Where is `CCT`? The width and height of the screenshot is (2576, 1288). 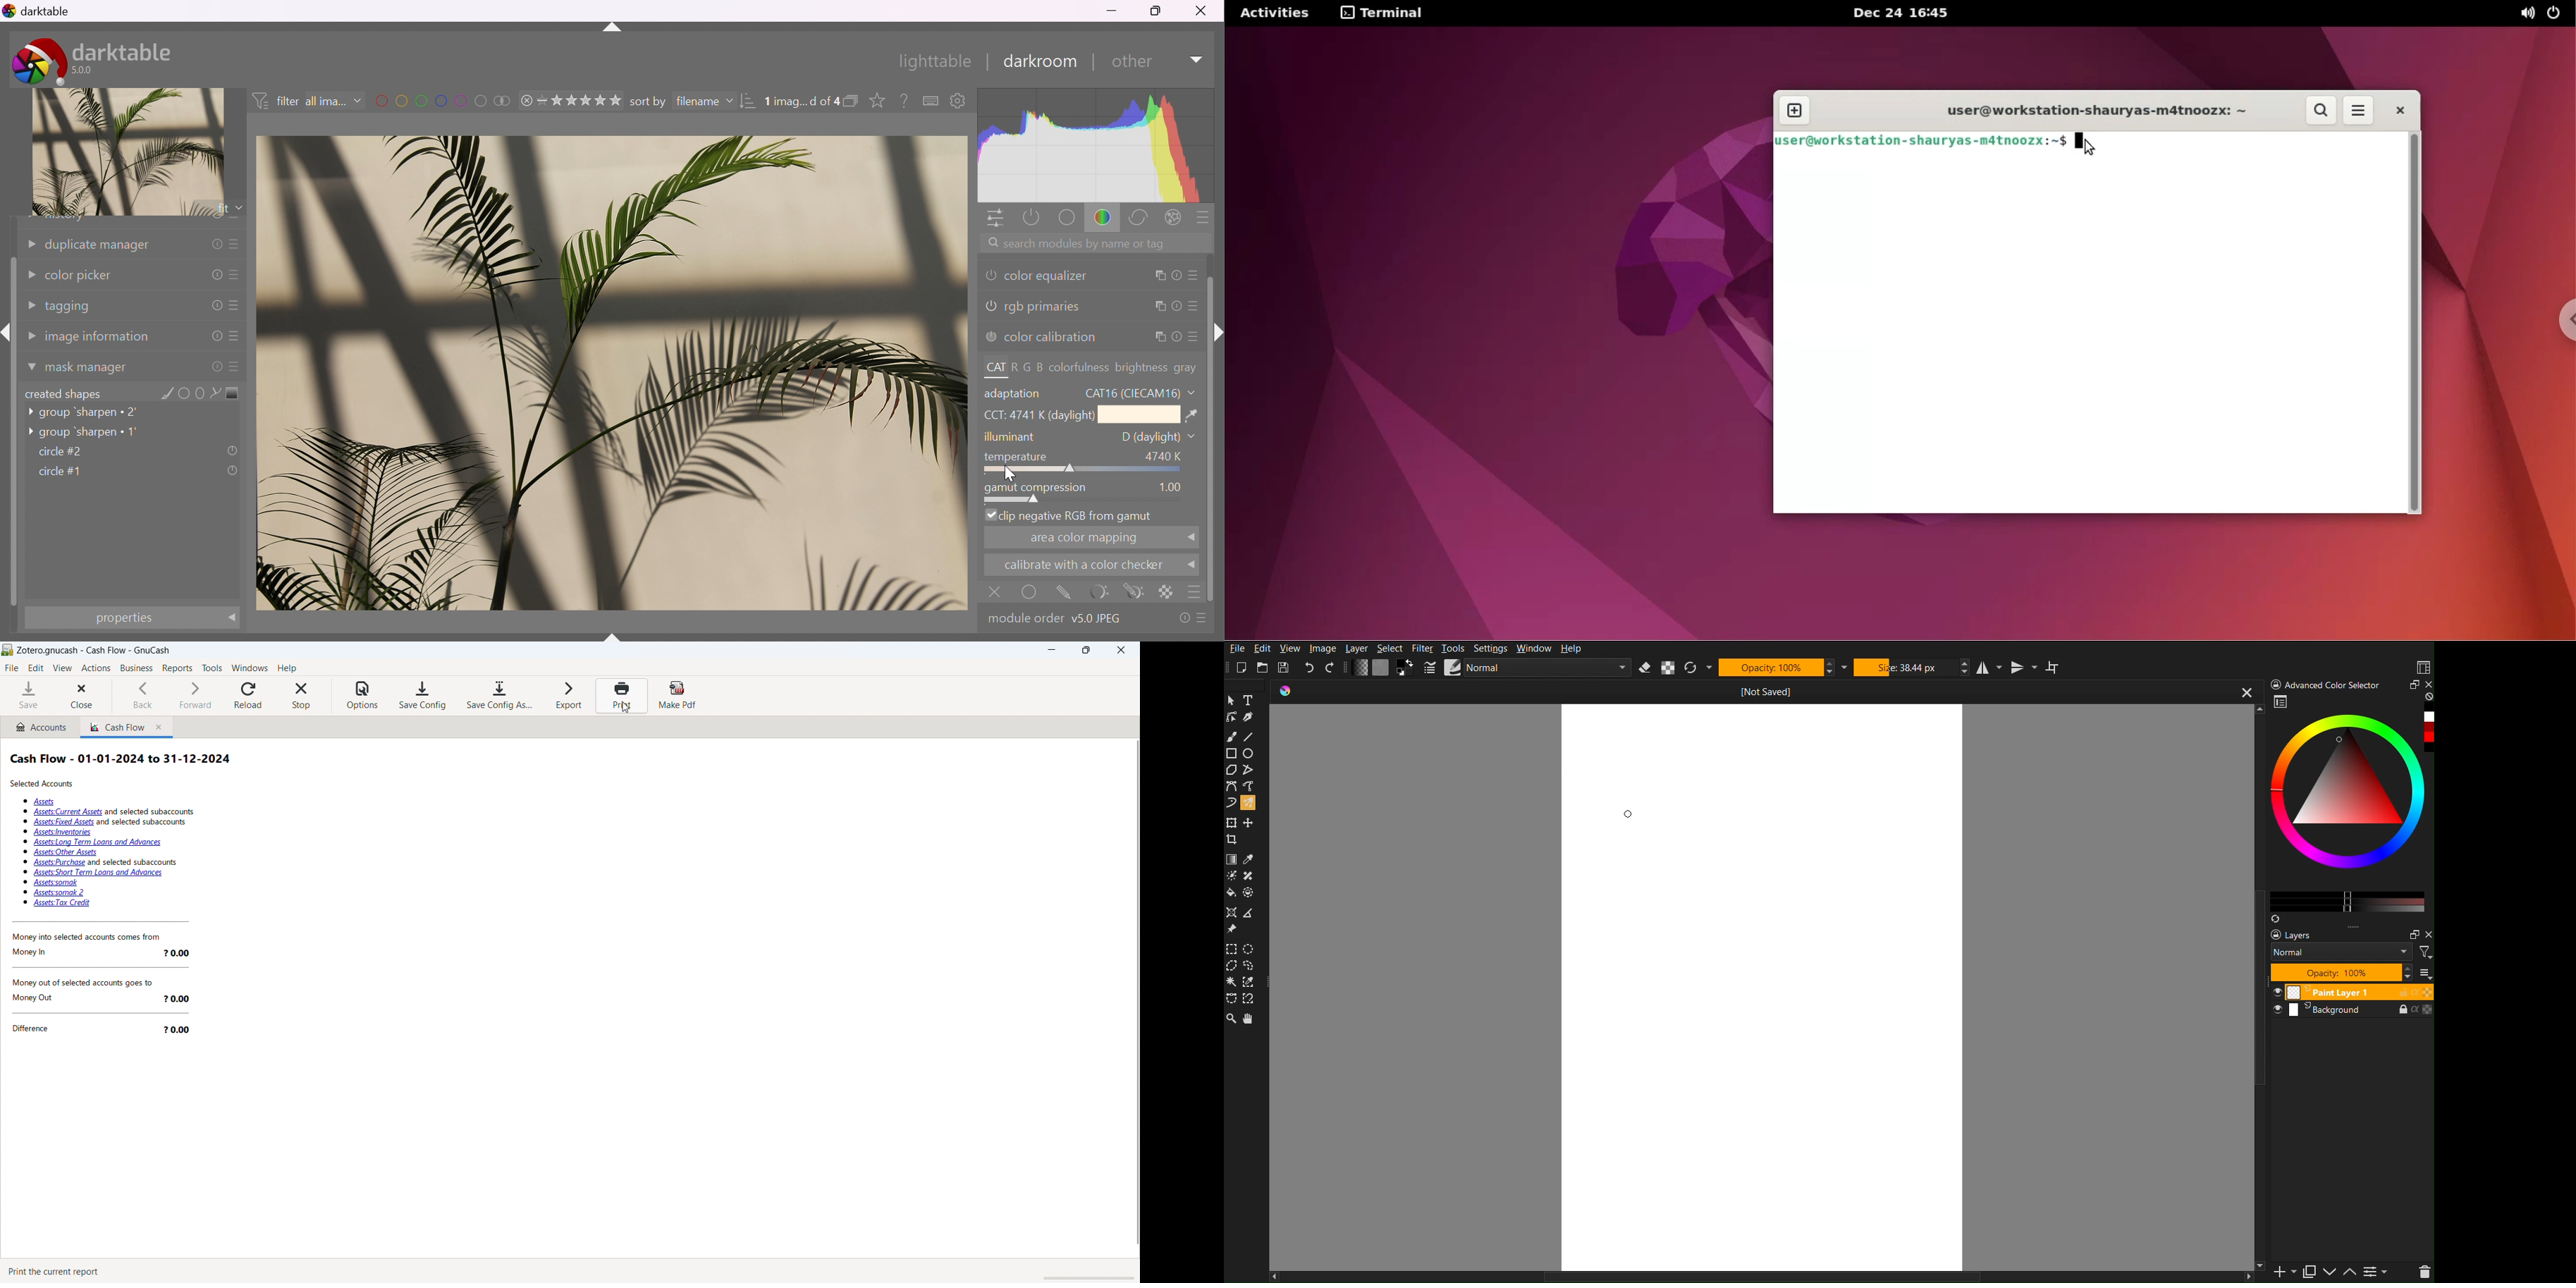 CCT is located at coordinates (1092, 416).